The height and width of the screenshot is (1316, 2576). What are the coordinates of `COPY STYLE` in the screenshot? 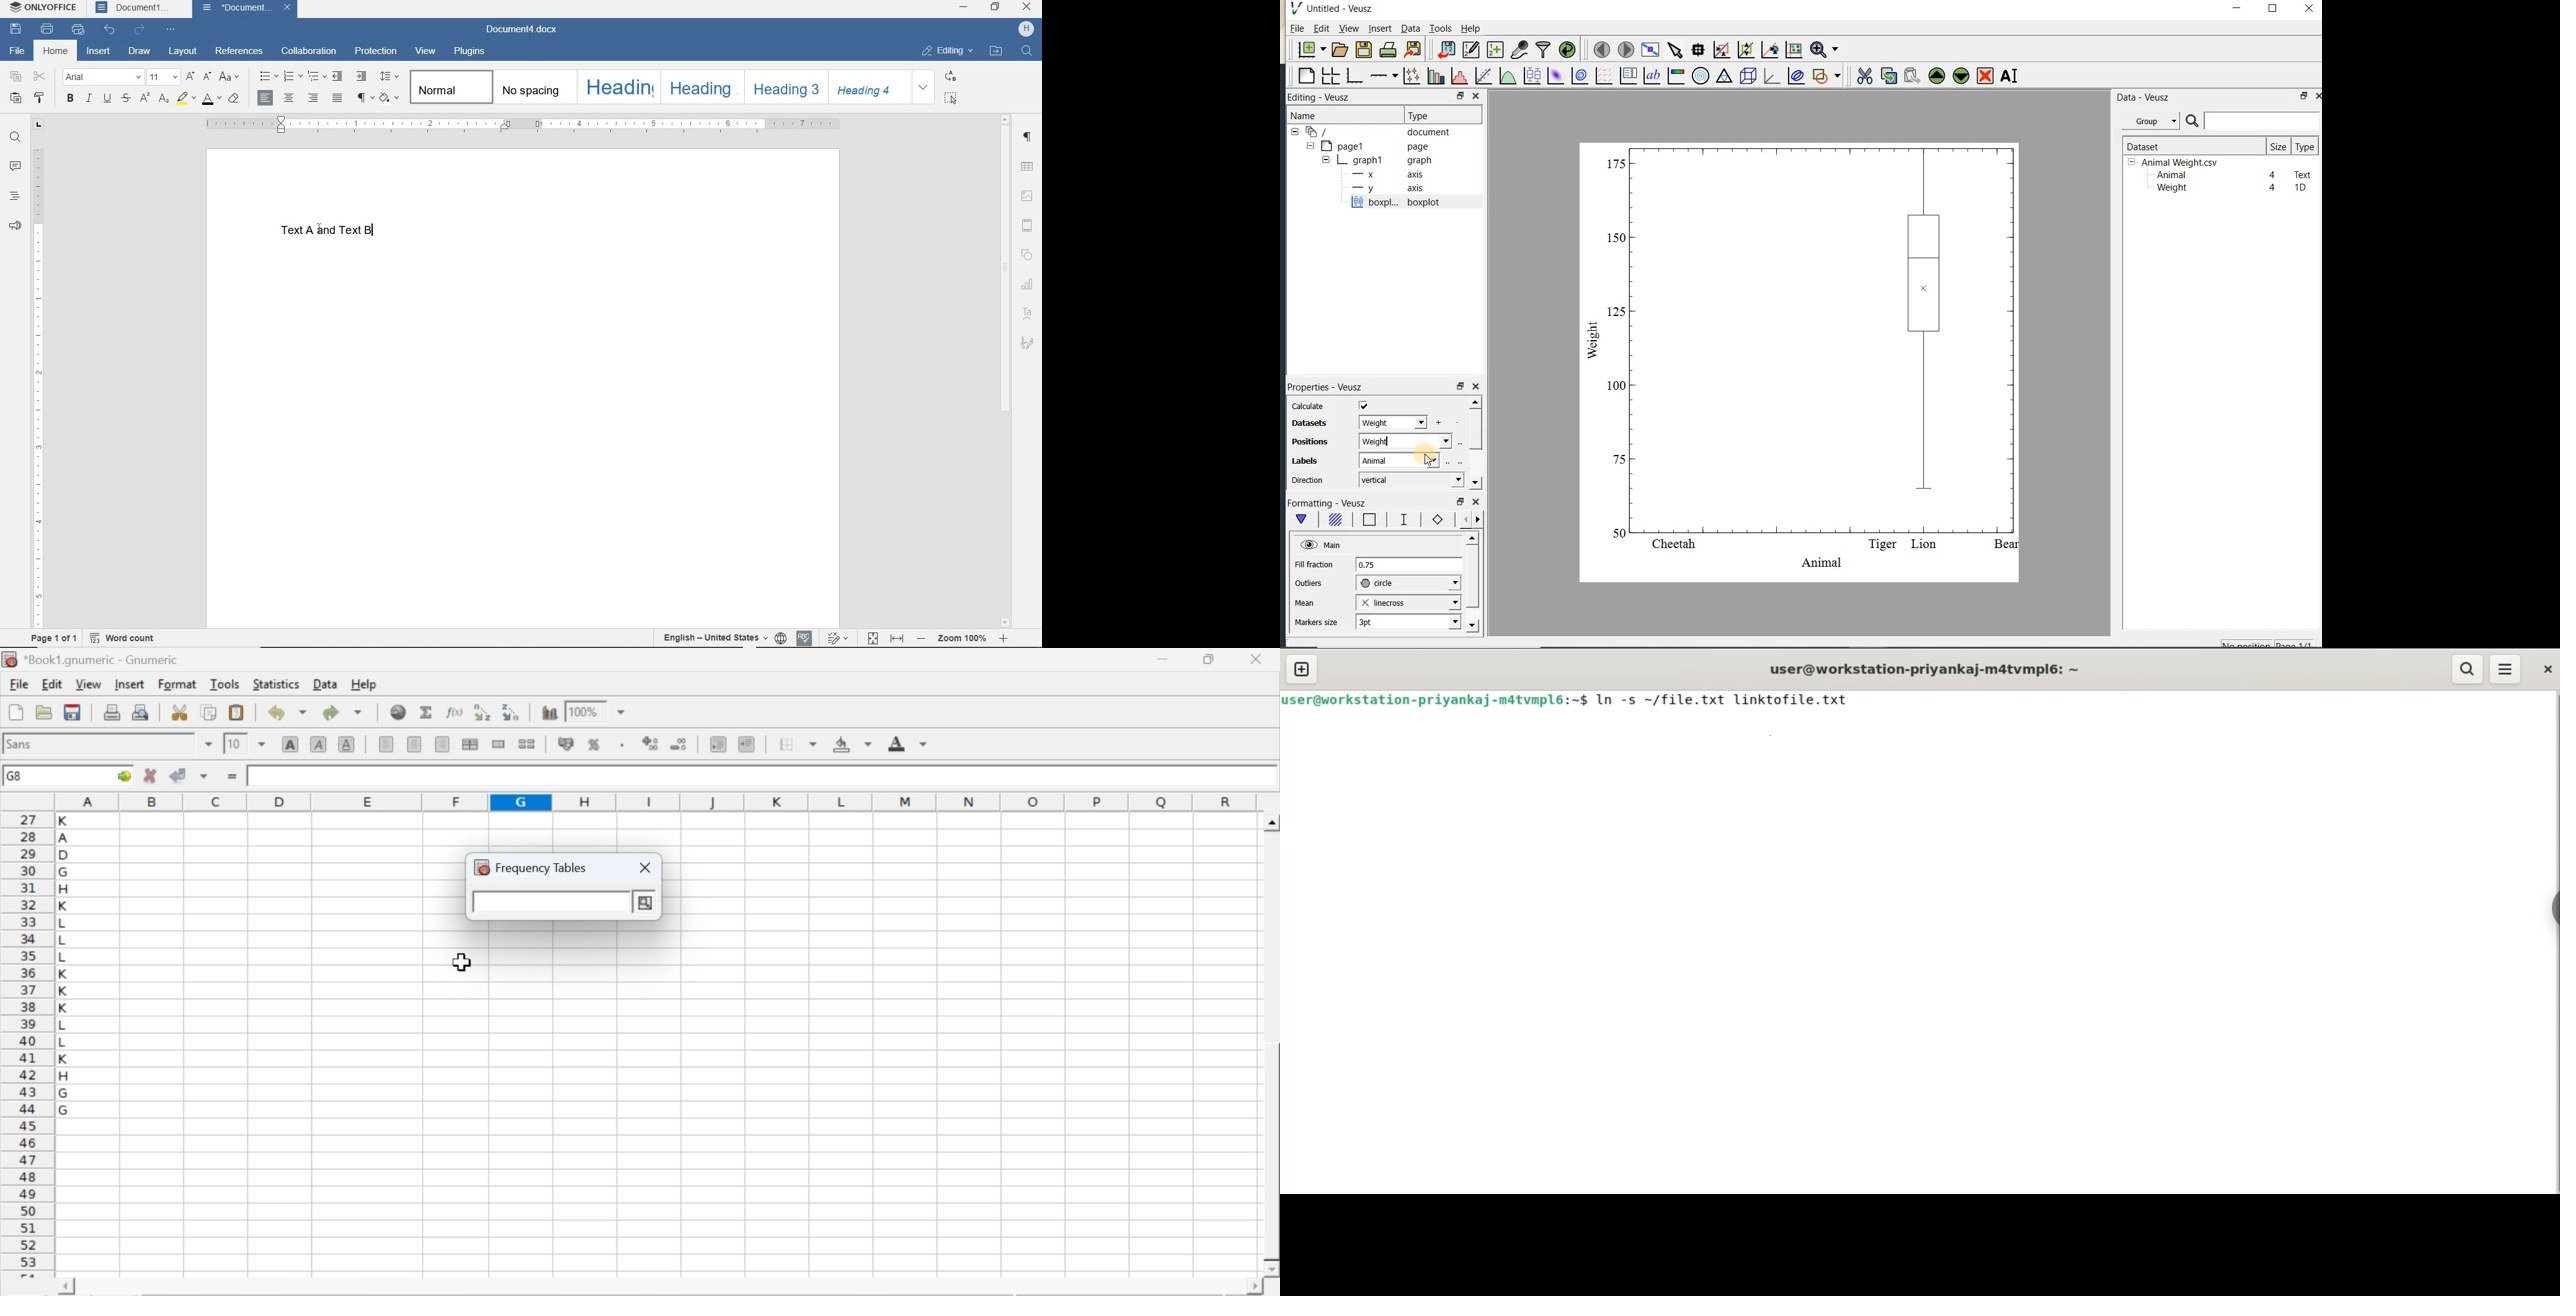 It's located at (42, 97).